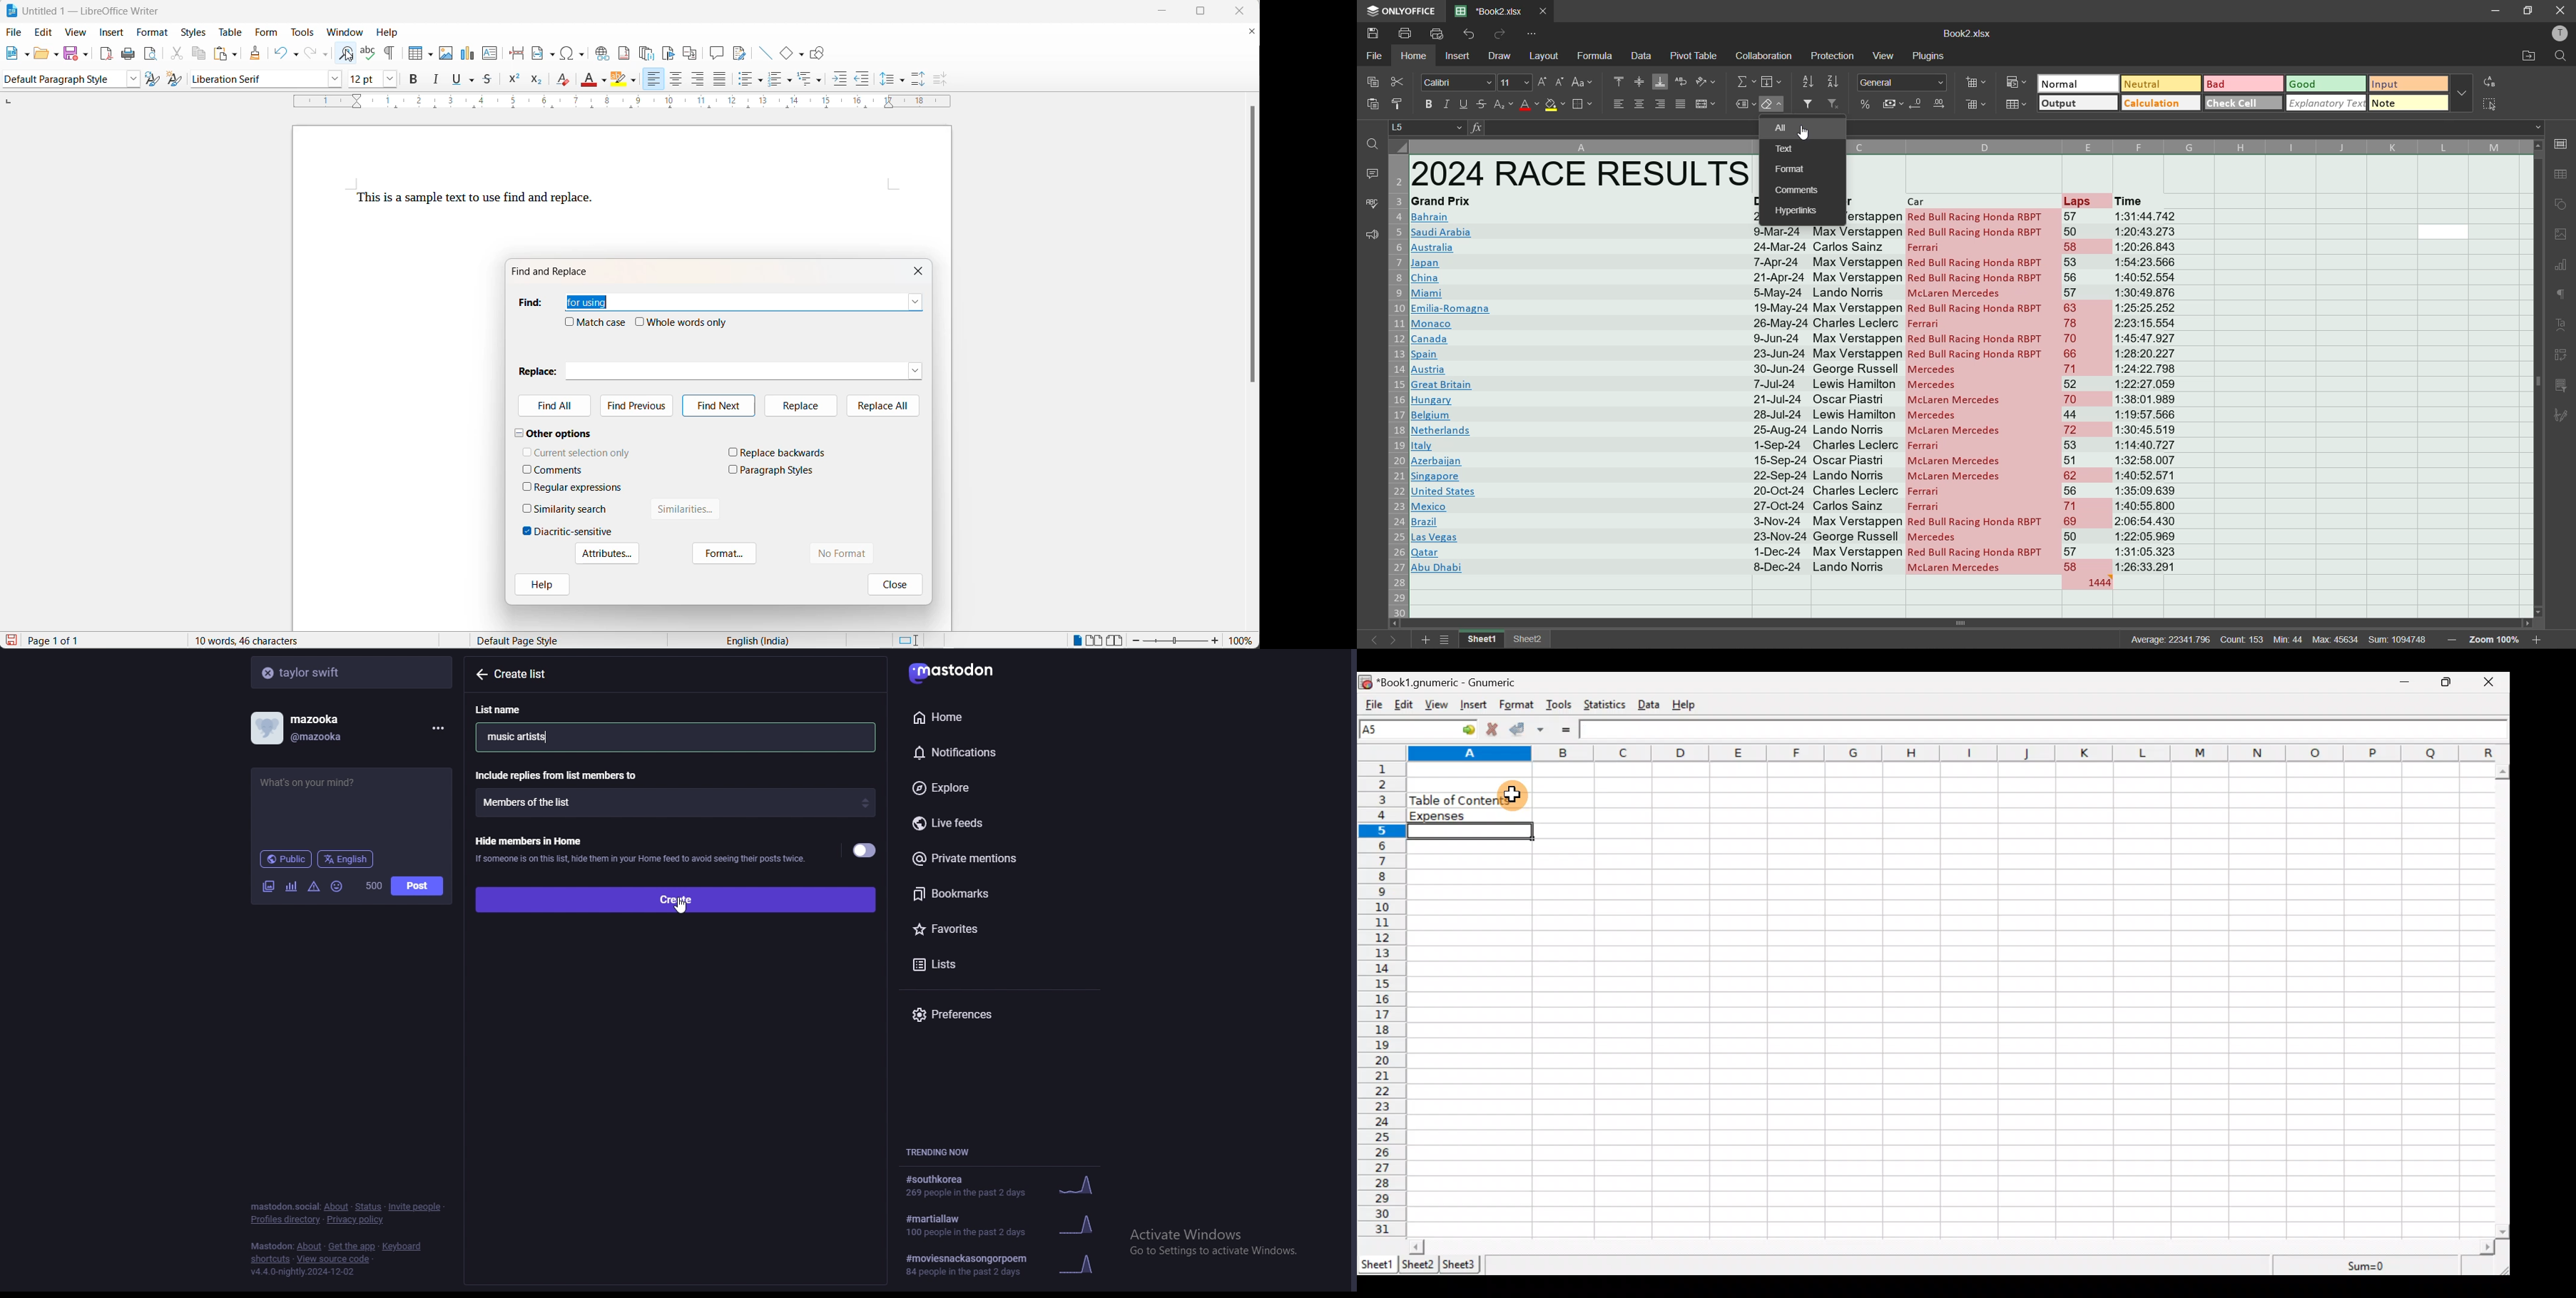  Describe the element at coordinates (268, 886) in the screenshot. I see `image` at that location.